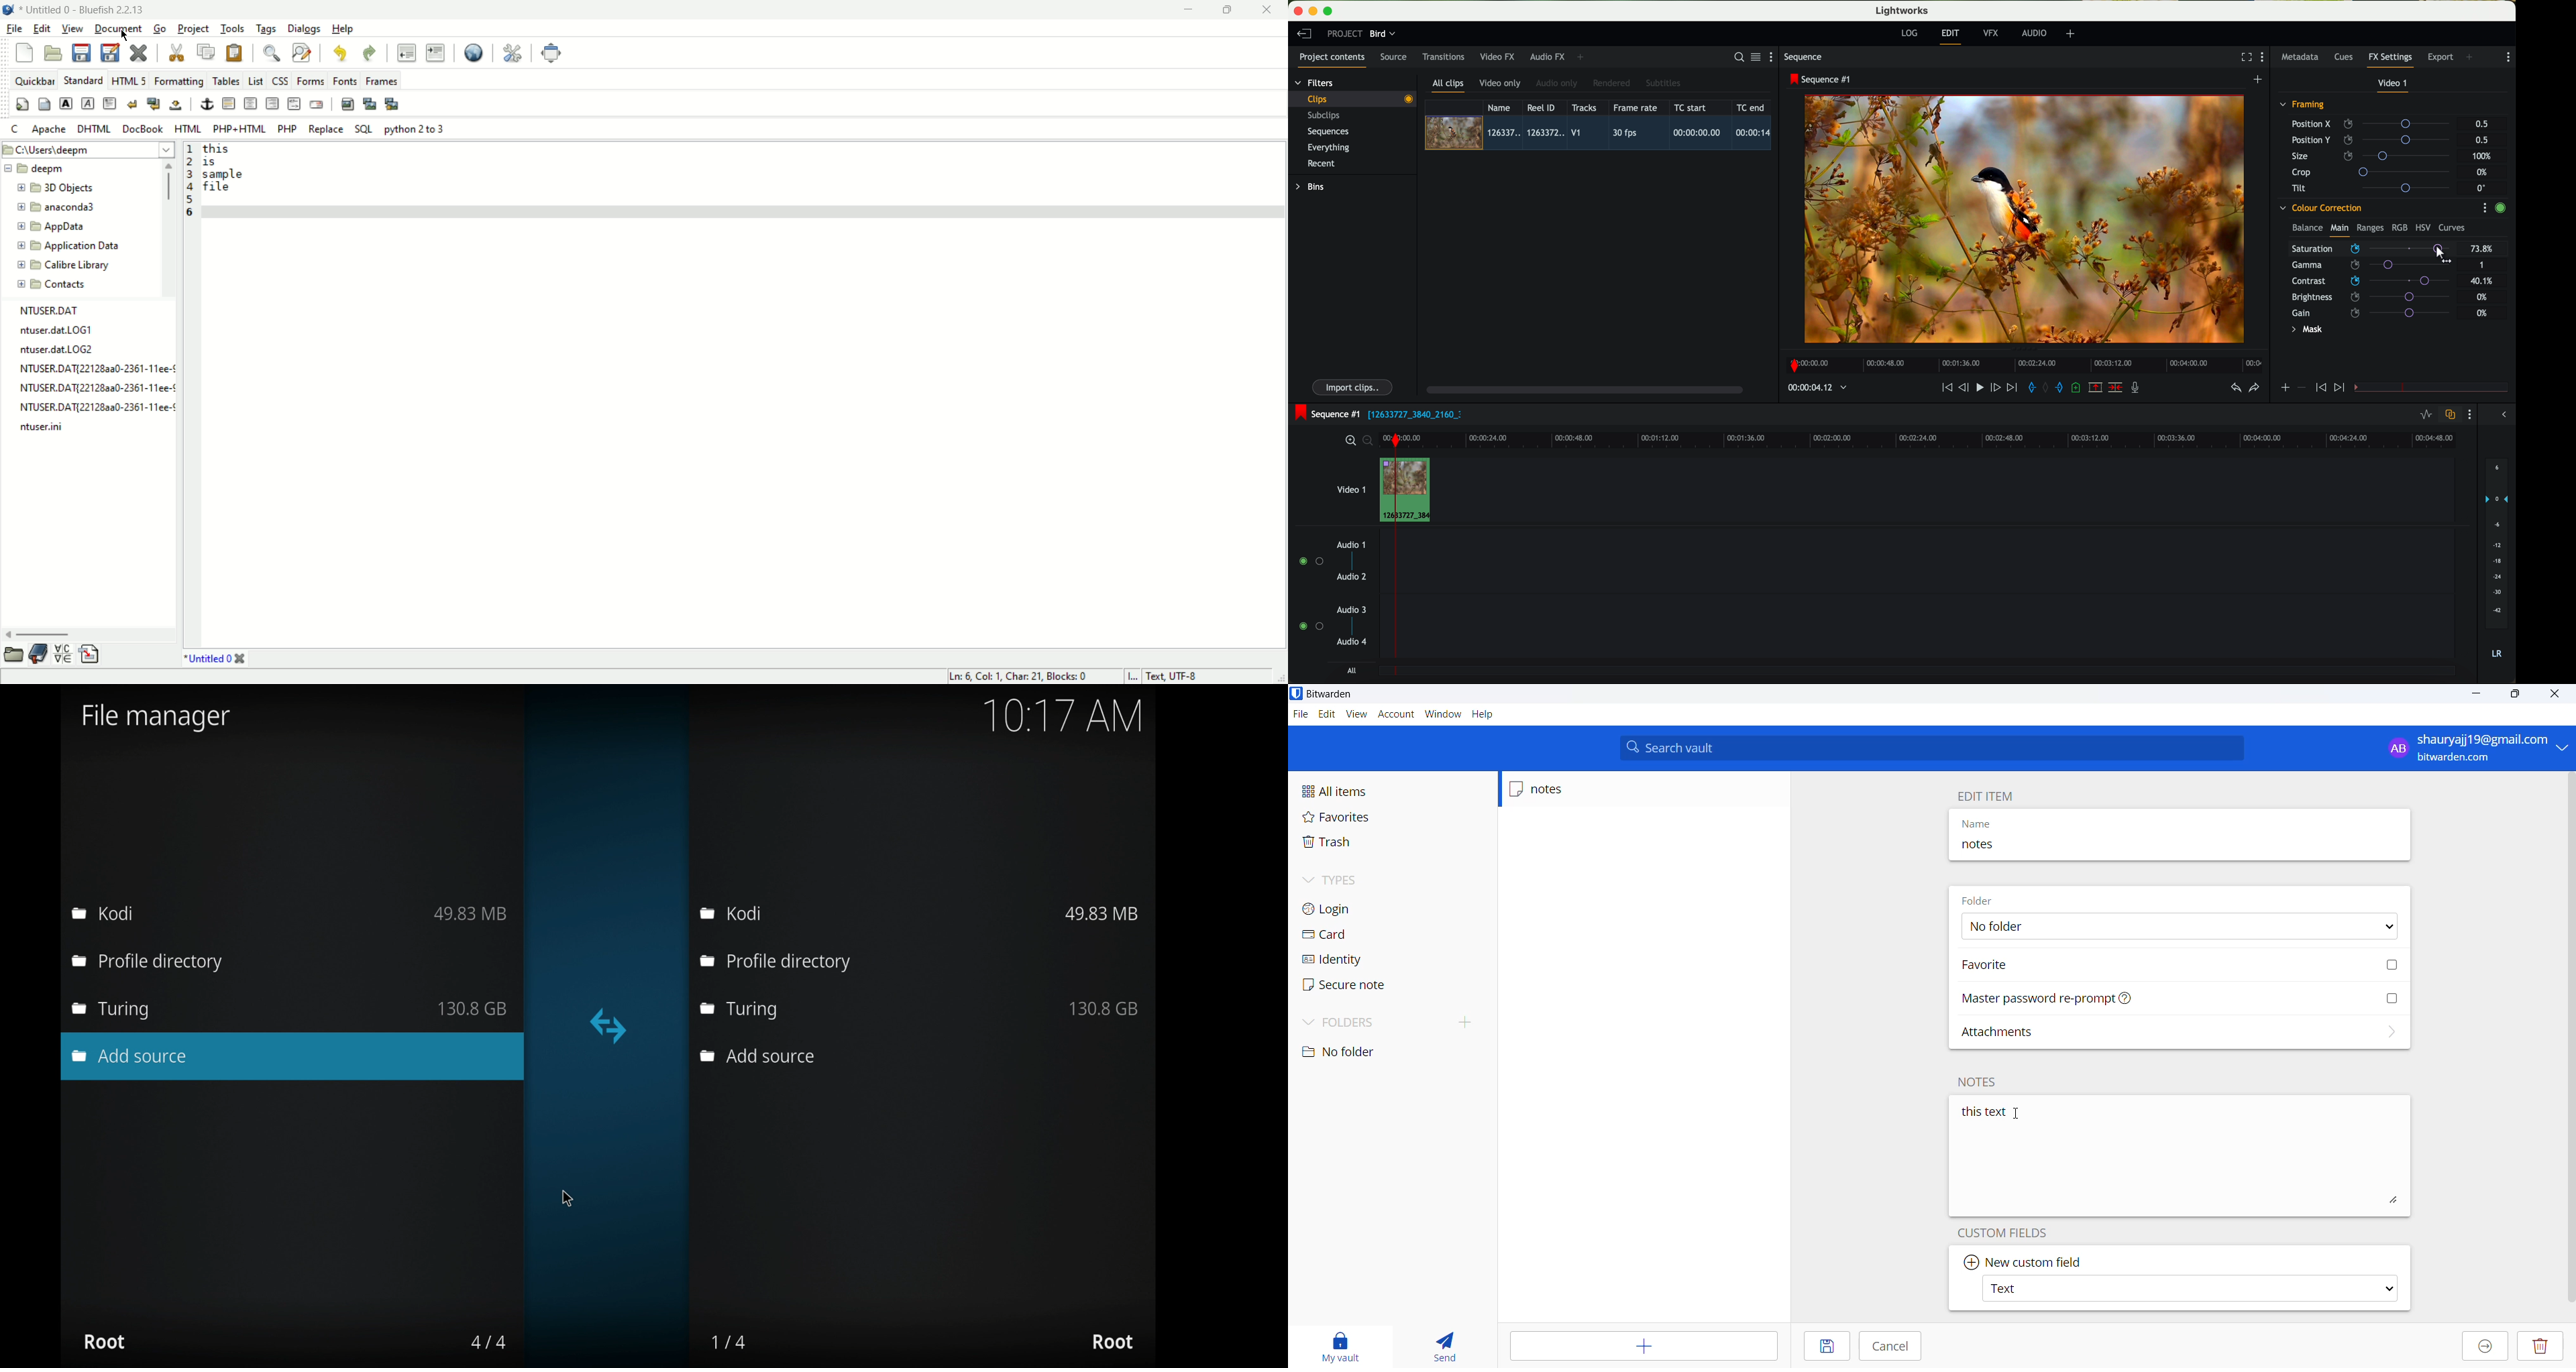 This screenshot has height=1372, width=2576. I want to click on 49.83 MB, so click(1102, 913).